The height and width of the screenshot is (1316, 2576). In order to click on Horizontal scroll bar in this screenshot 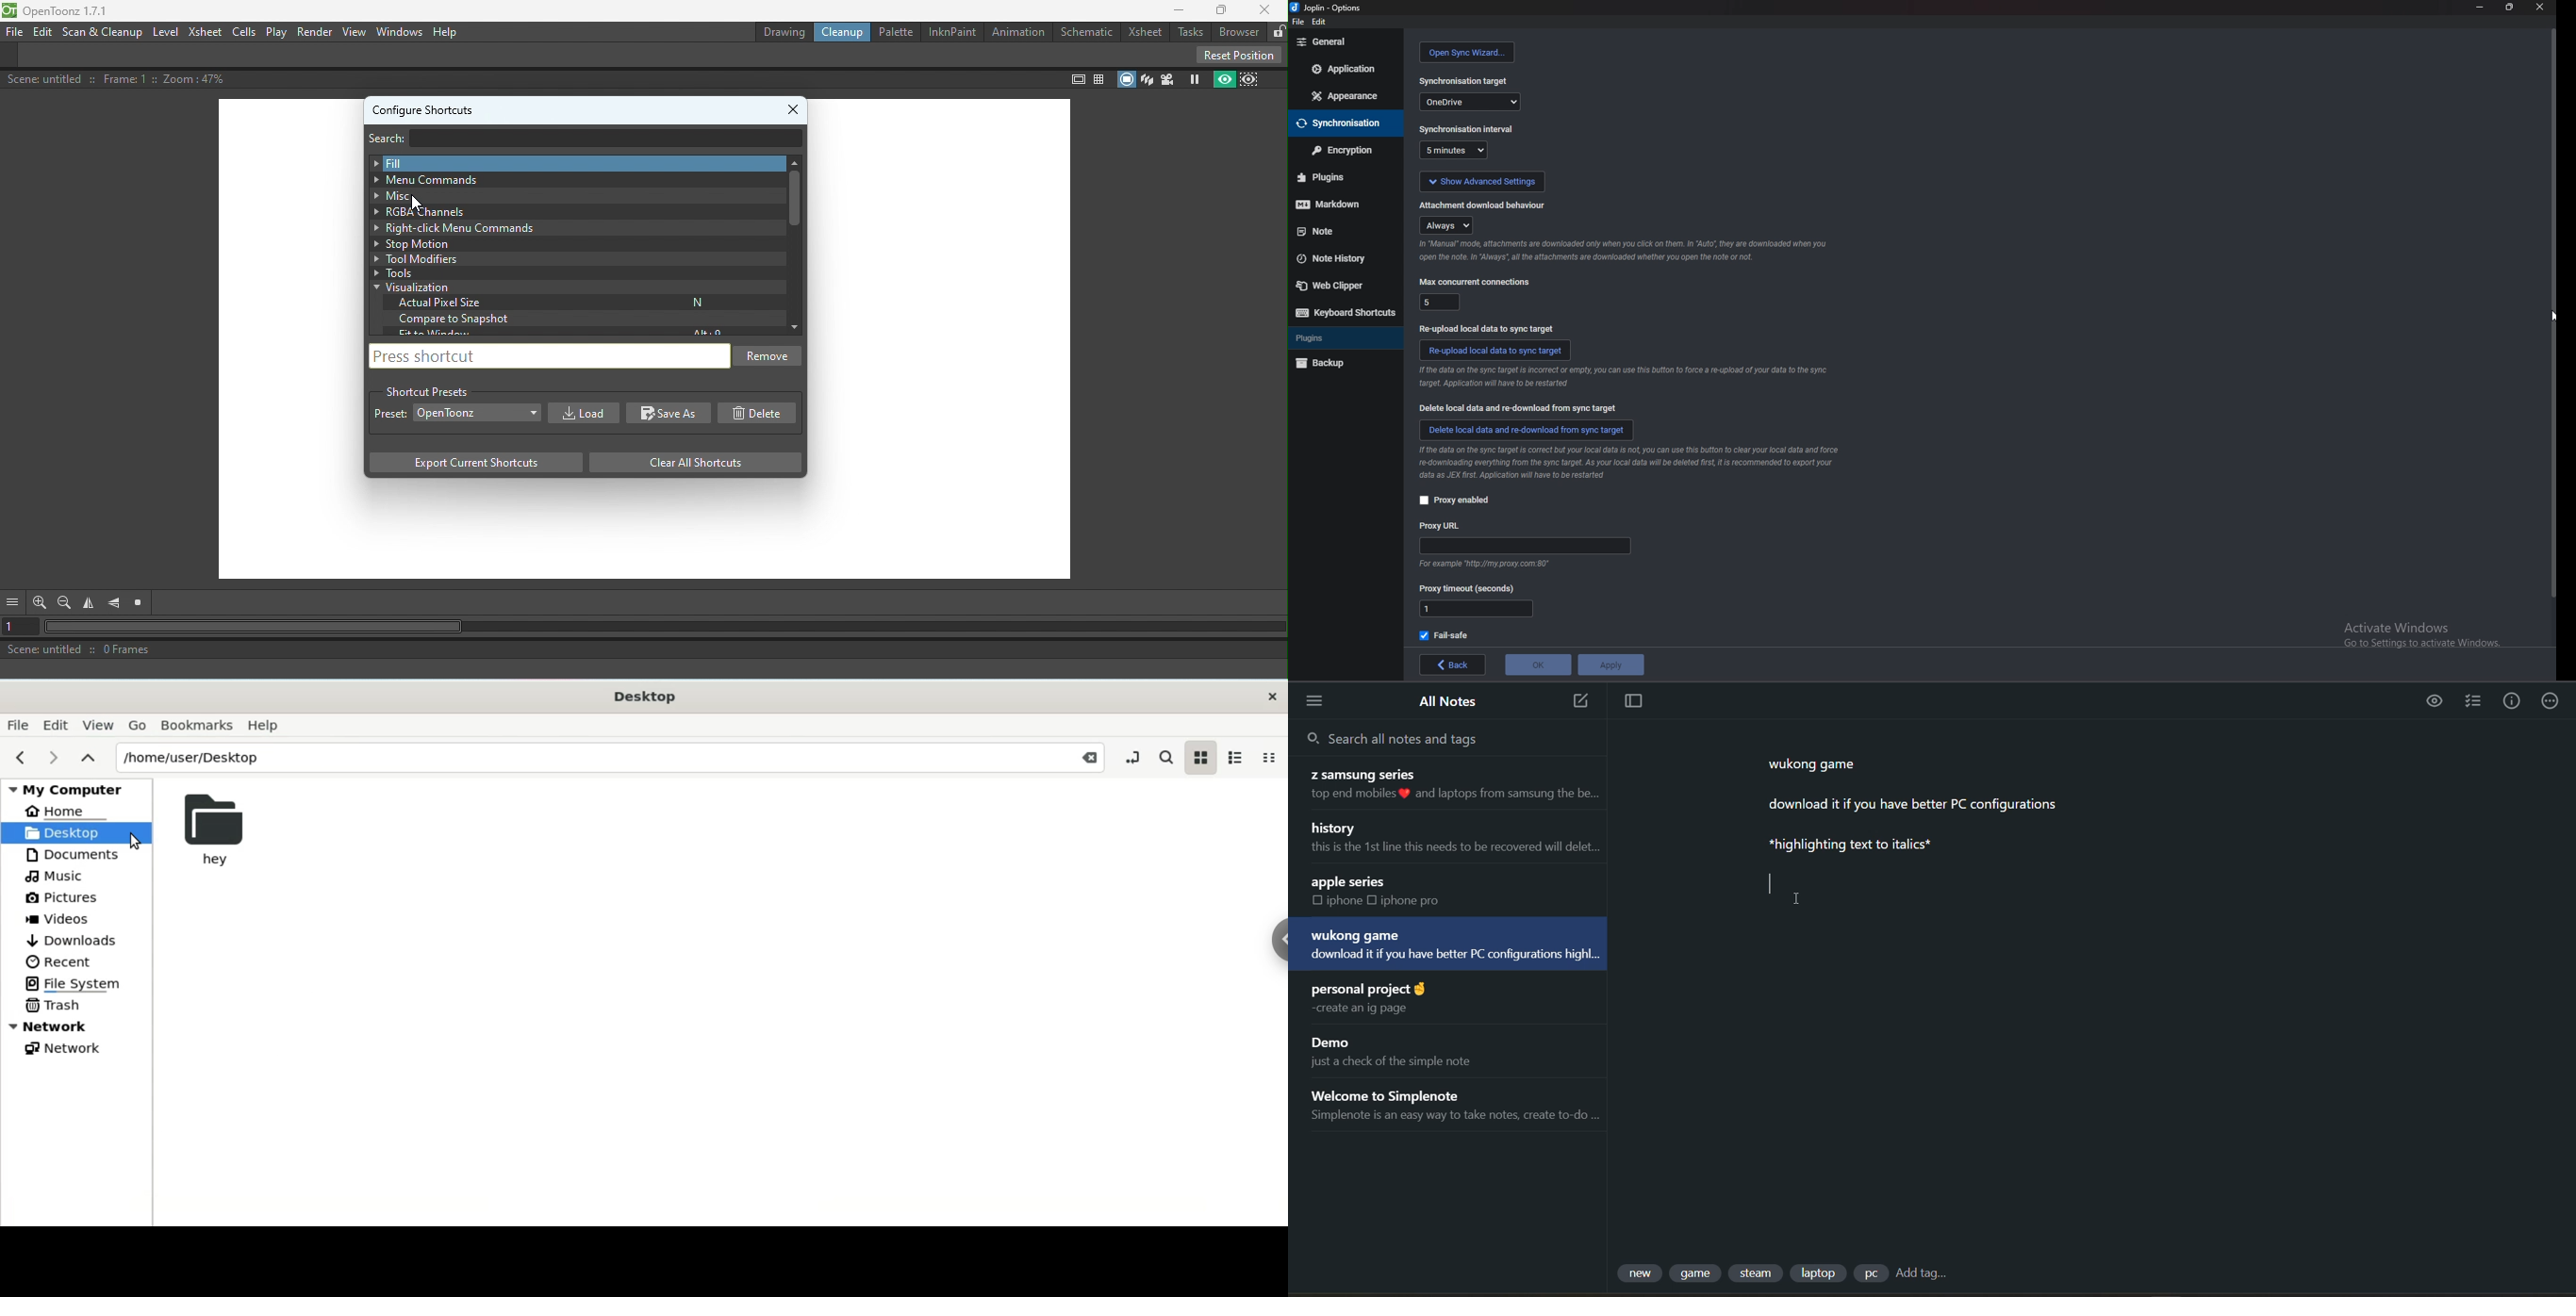, I will do `click(665, 628)`.